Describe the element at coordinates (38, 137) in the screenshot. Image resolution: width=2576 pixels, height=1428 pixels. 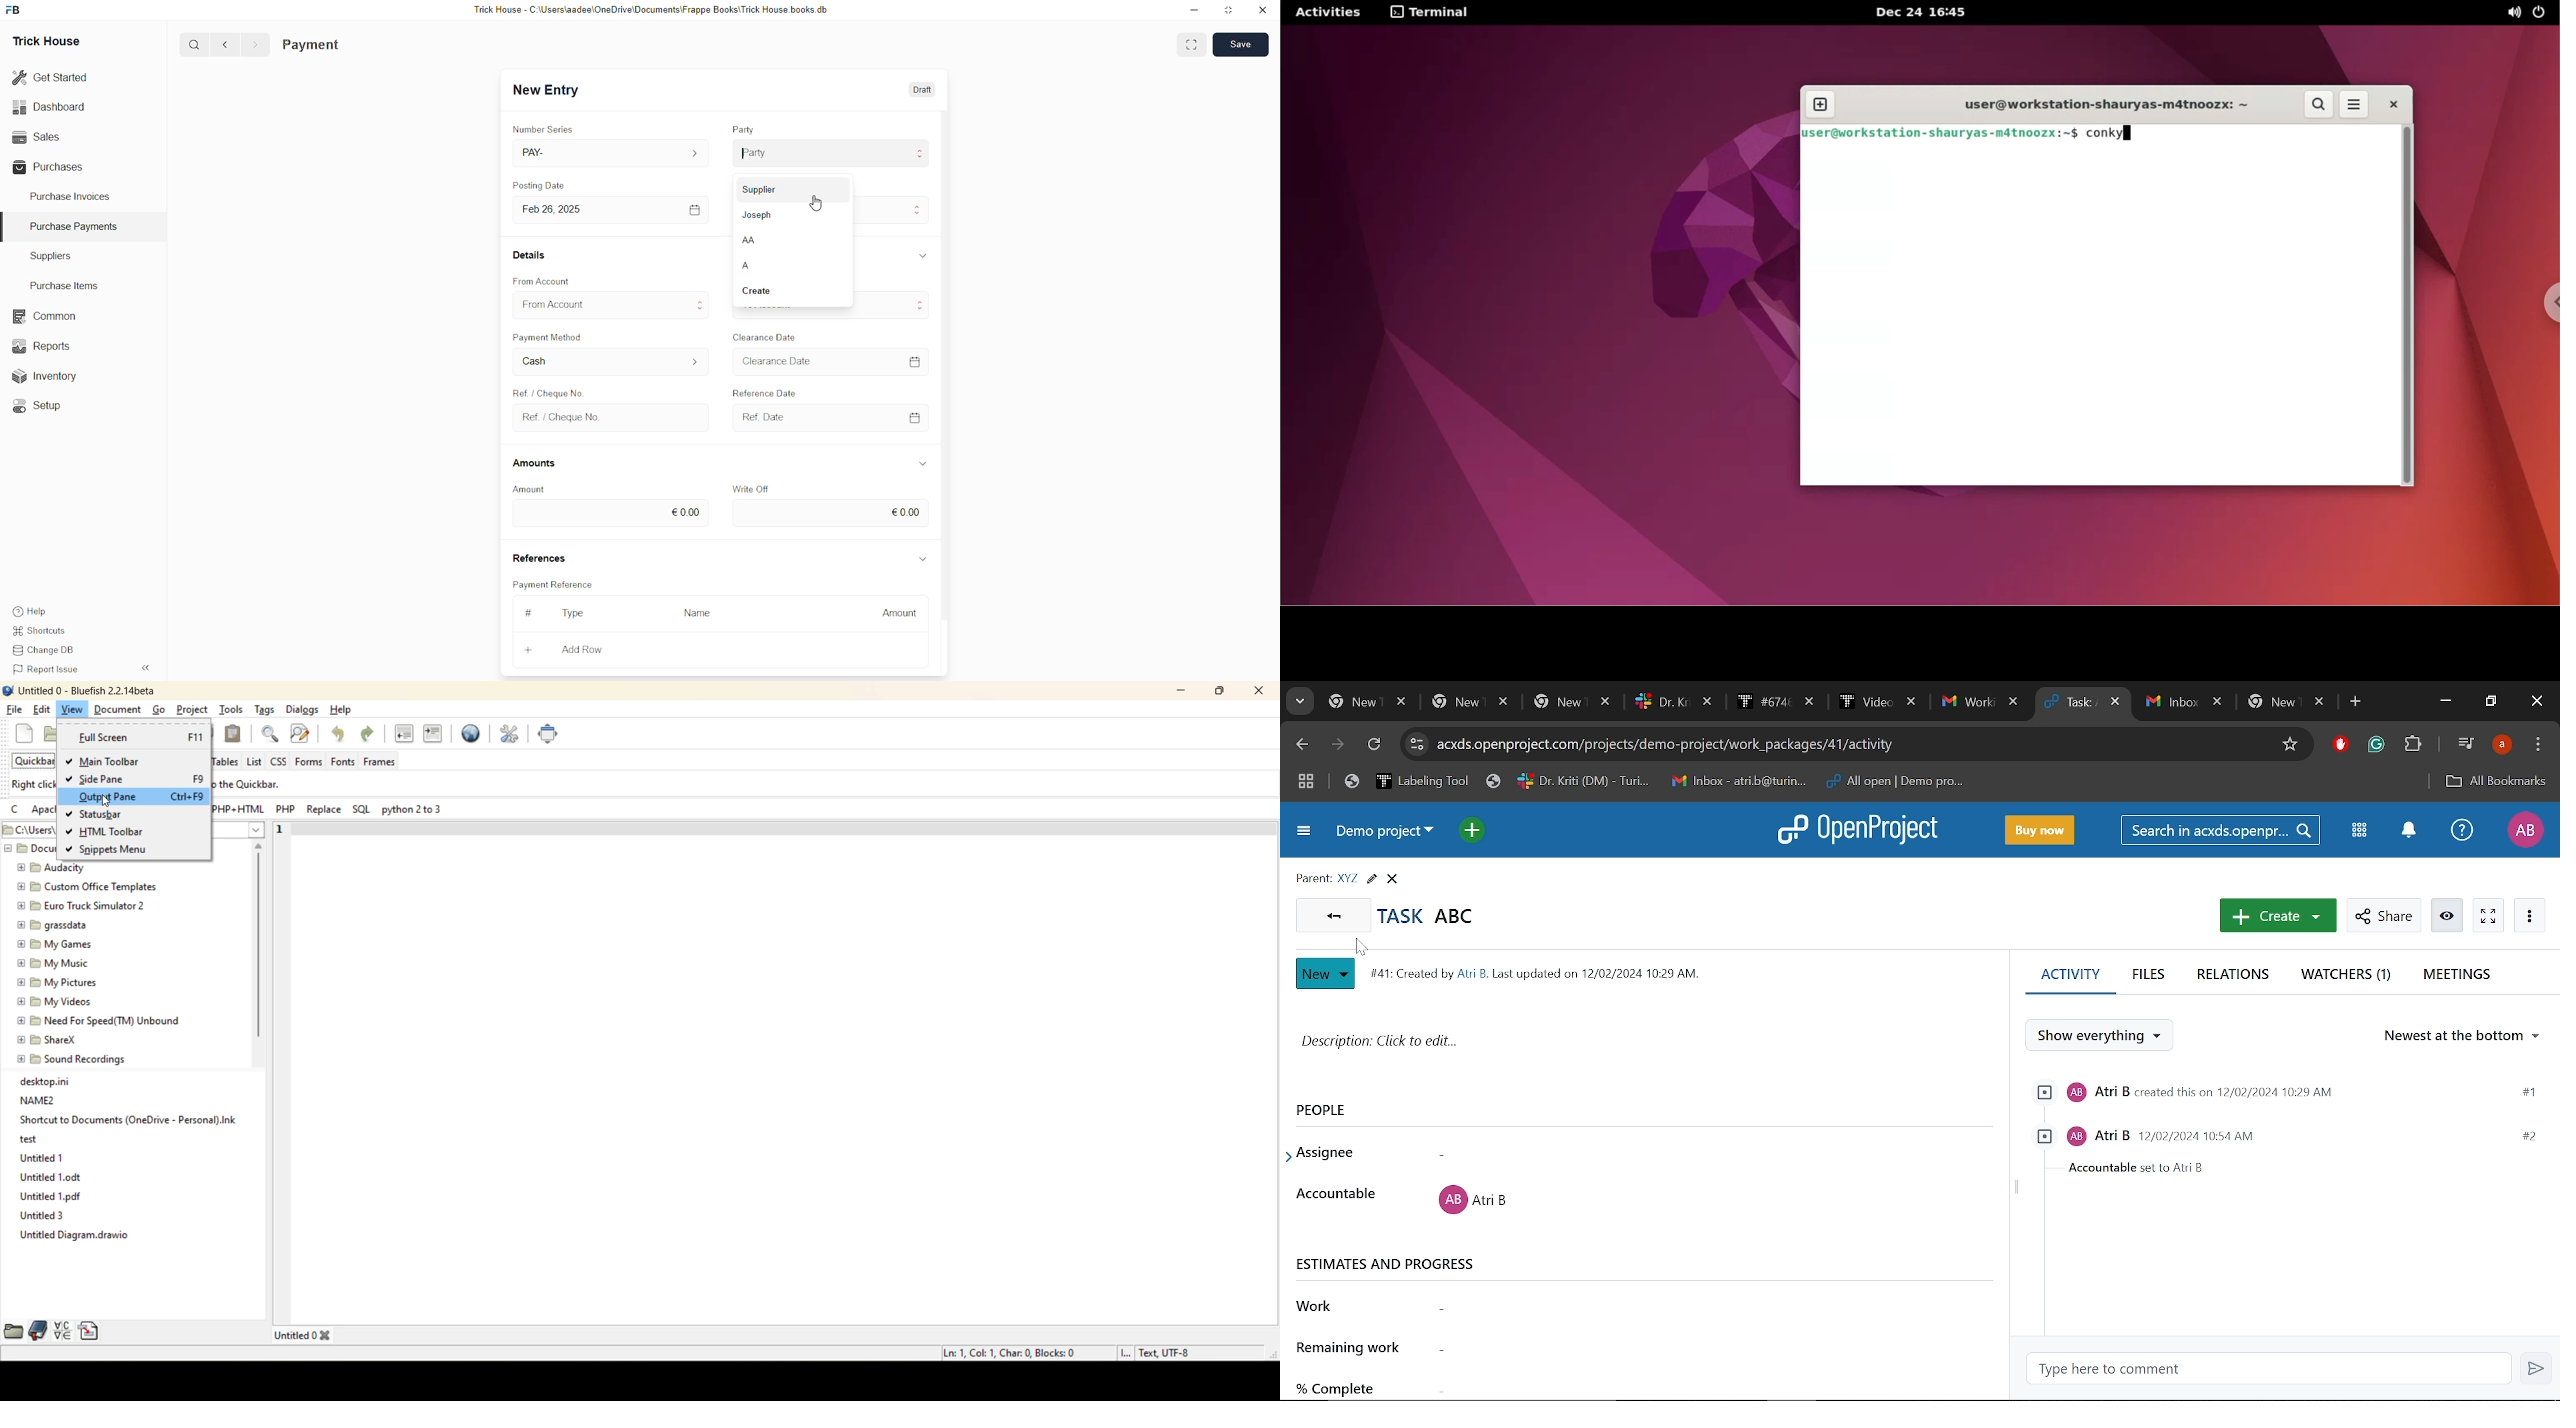
I see `Sales` at that location.